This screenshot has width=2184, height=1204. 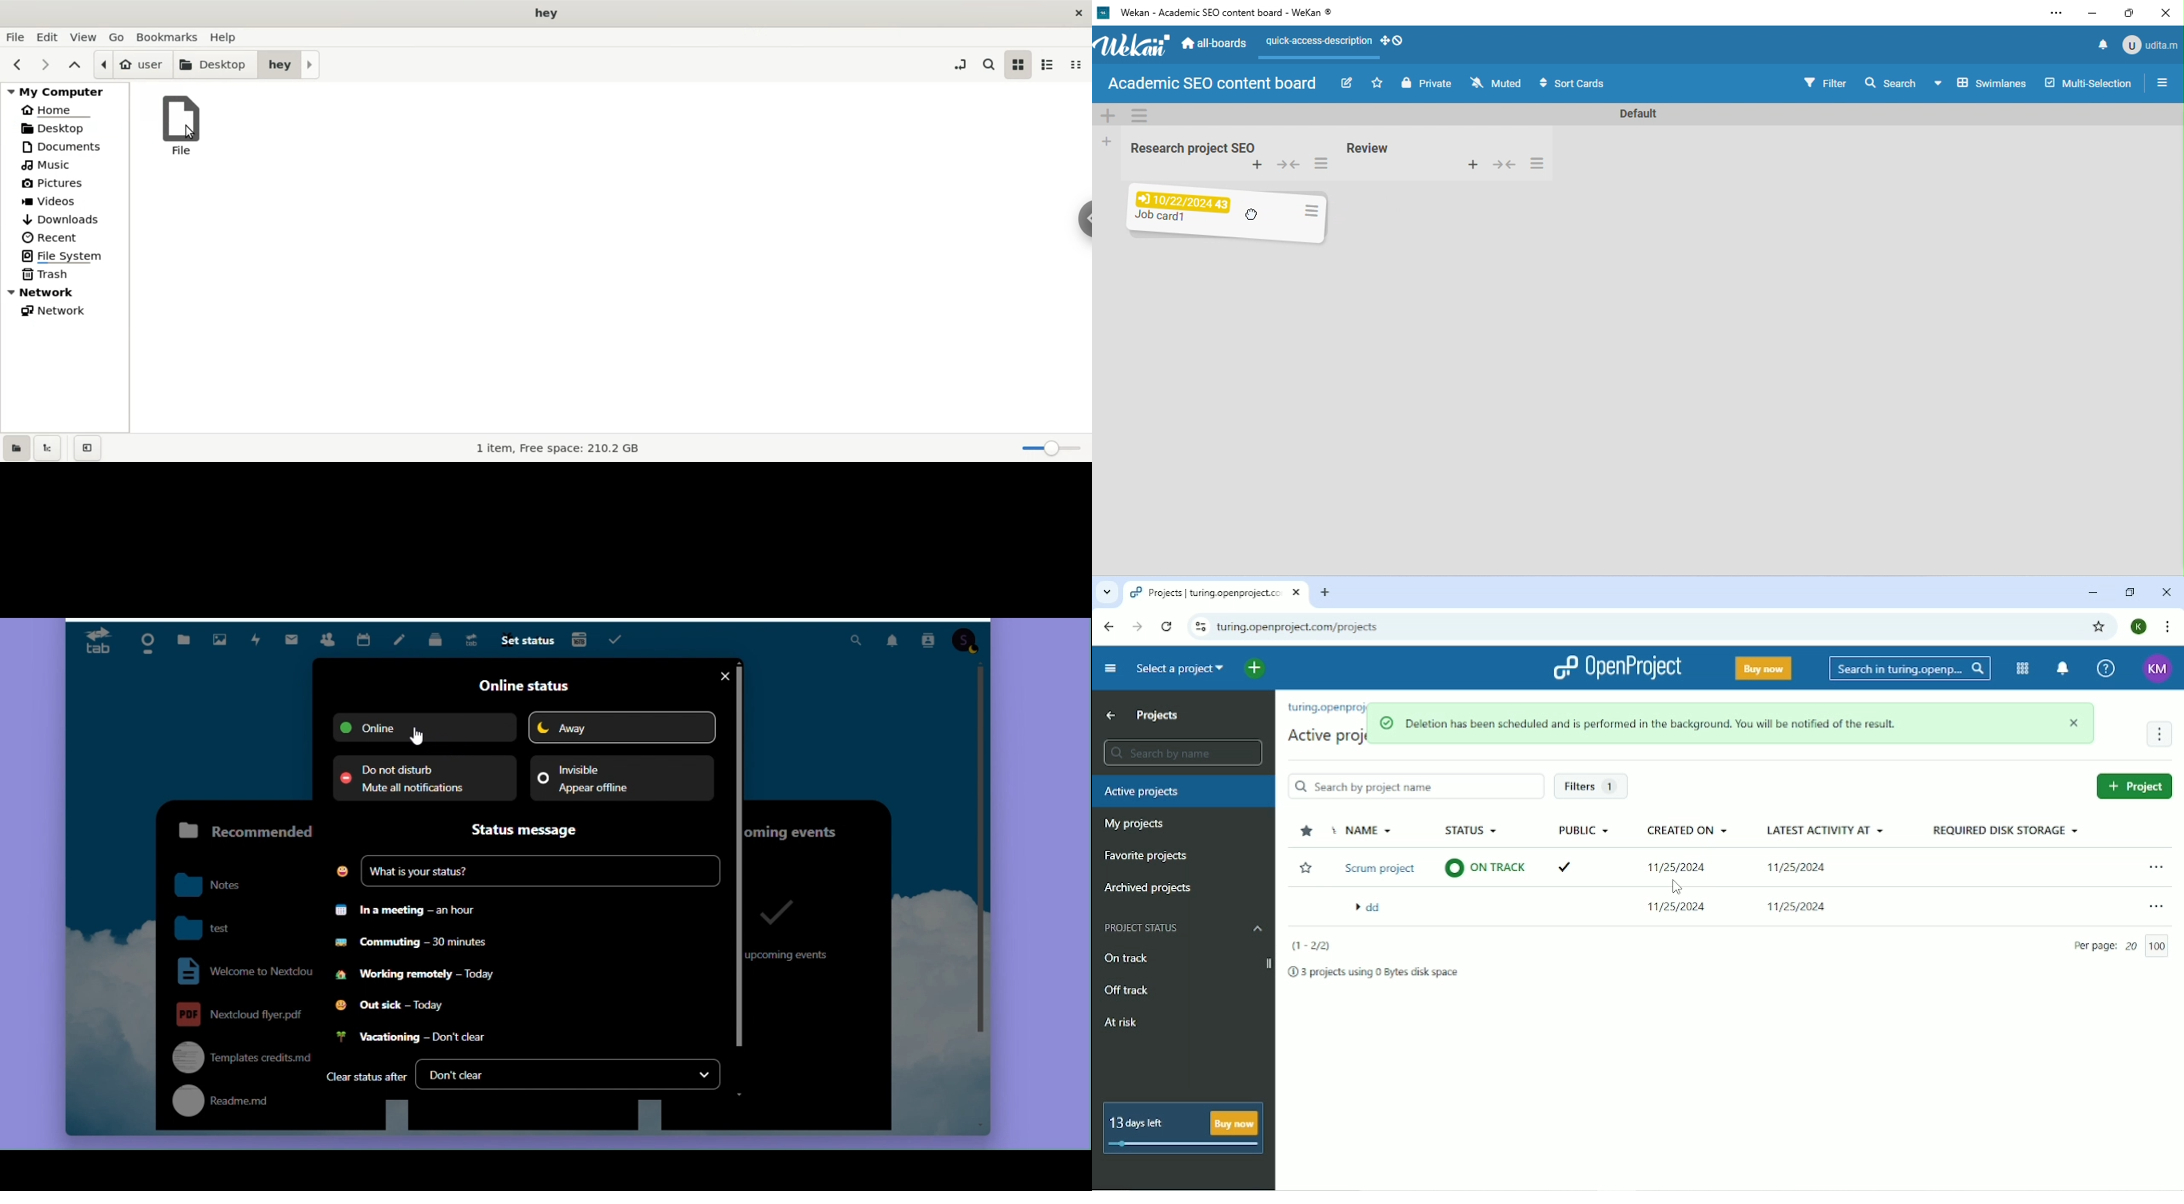 I want to click on cursor, so click(x=1254, y=224).